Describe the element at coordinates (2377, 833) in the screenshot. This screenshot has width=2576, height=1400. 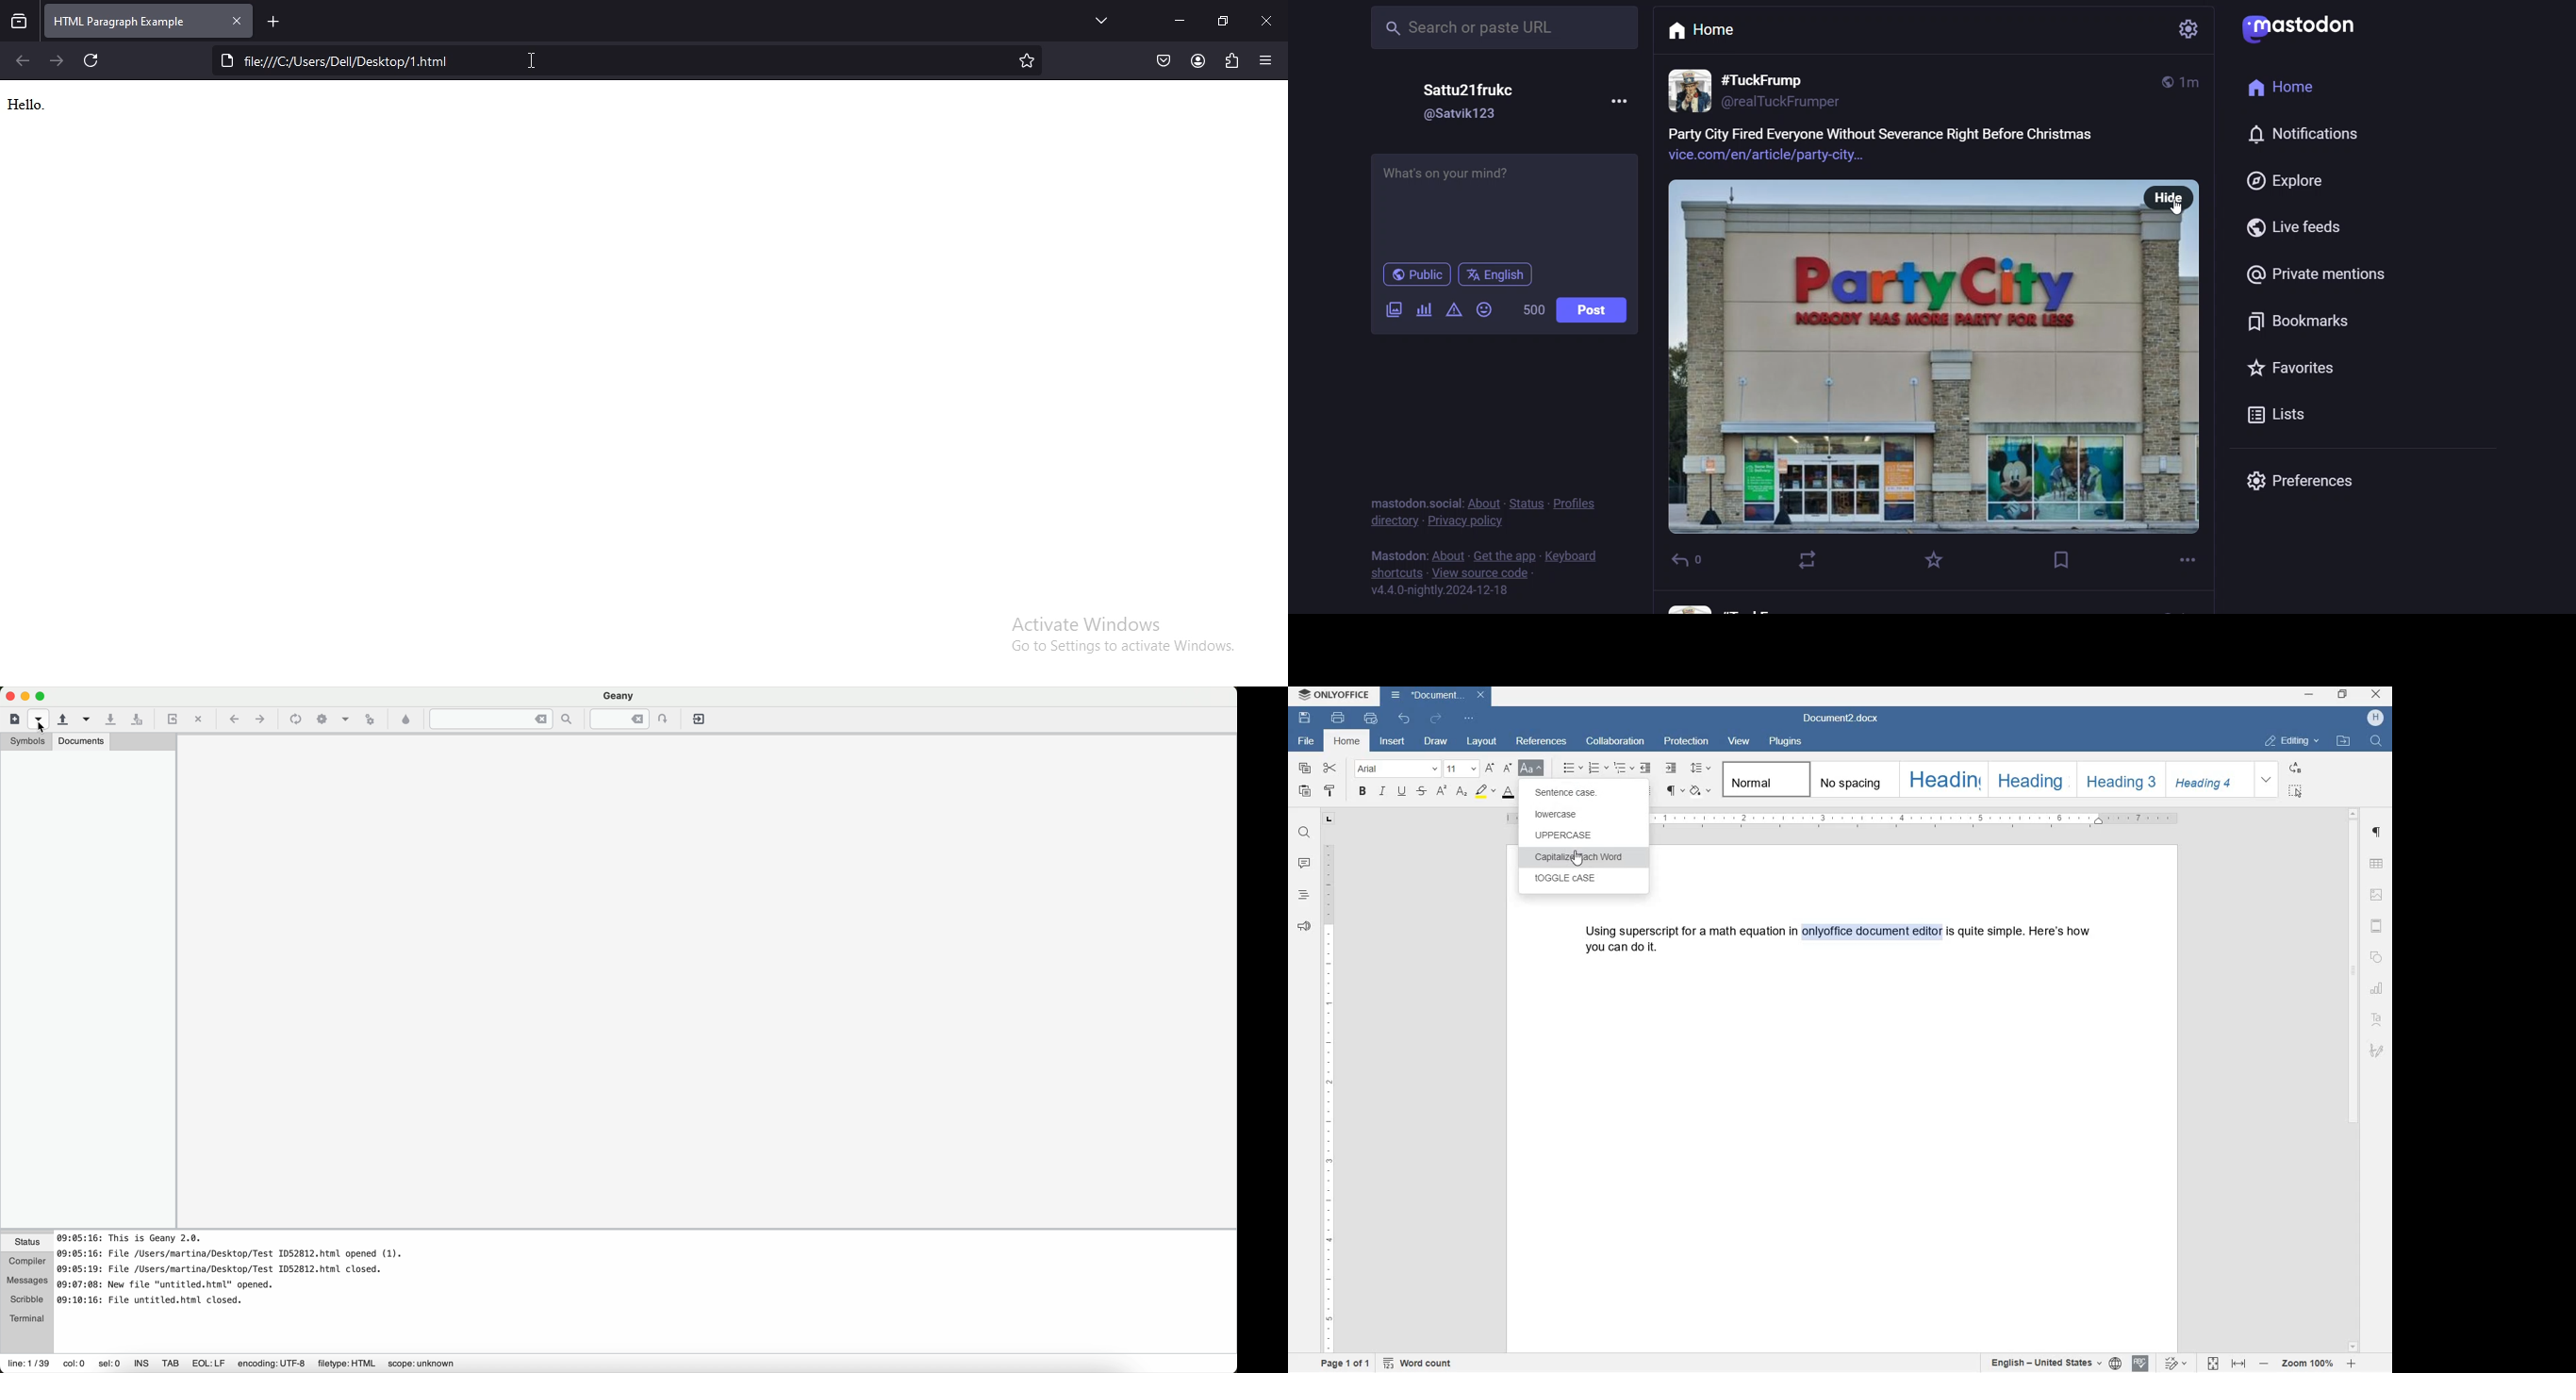
I see `paragraph settings` at that location.